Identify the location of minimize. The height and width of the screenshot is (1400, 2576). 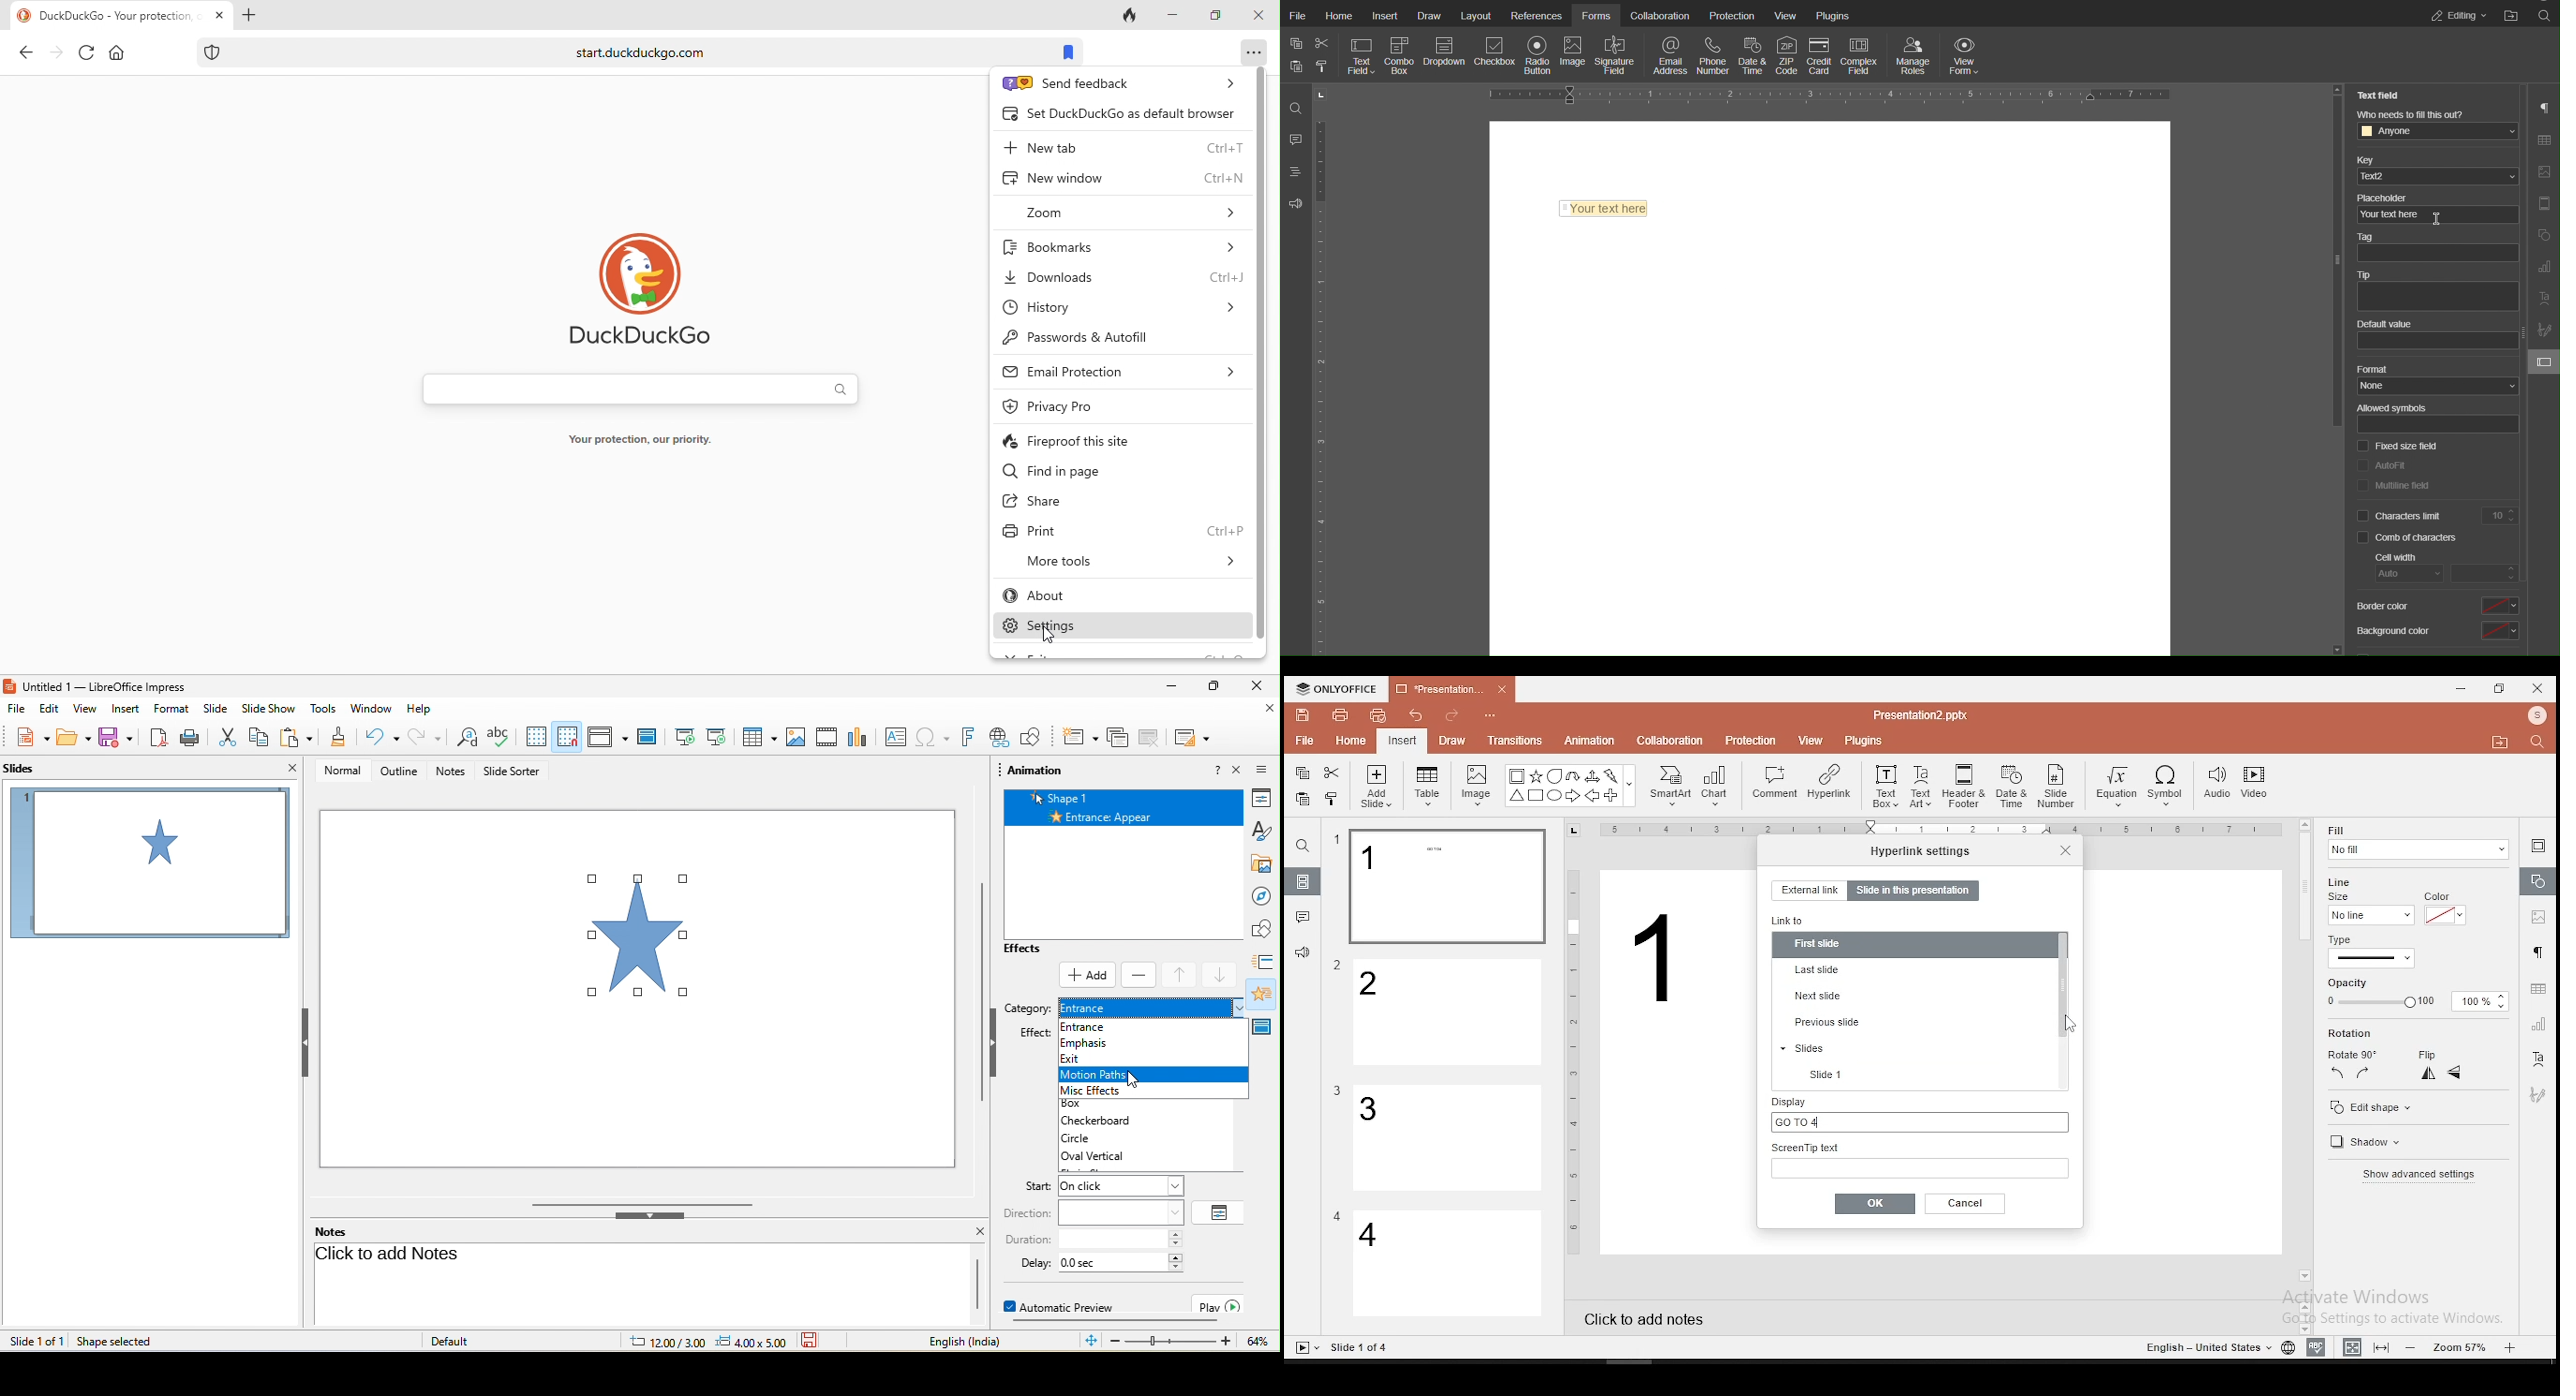
(1173, 14).